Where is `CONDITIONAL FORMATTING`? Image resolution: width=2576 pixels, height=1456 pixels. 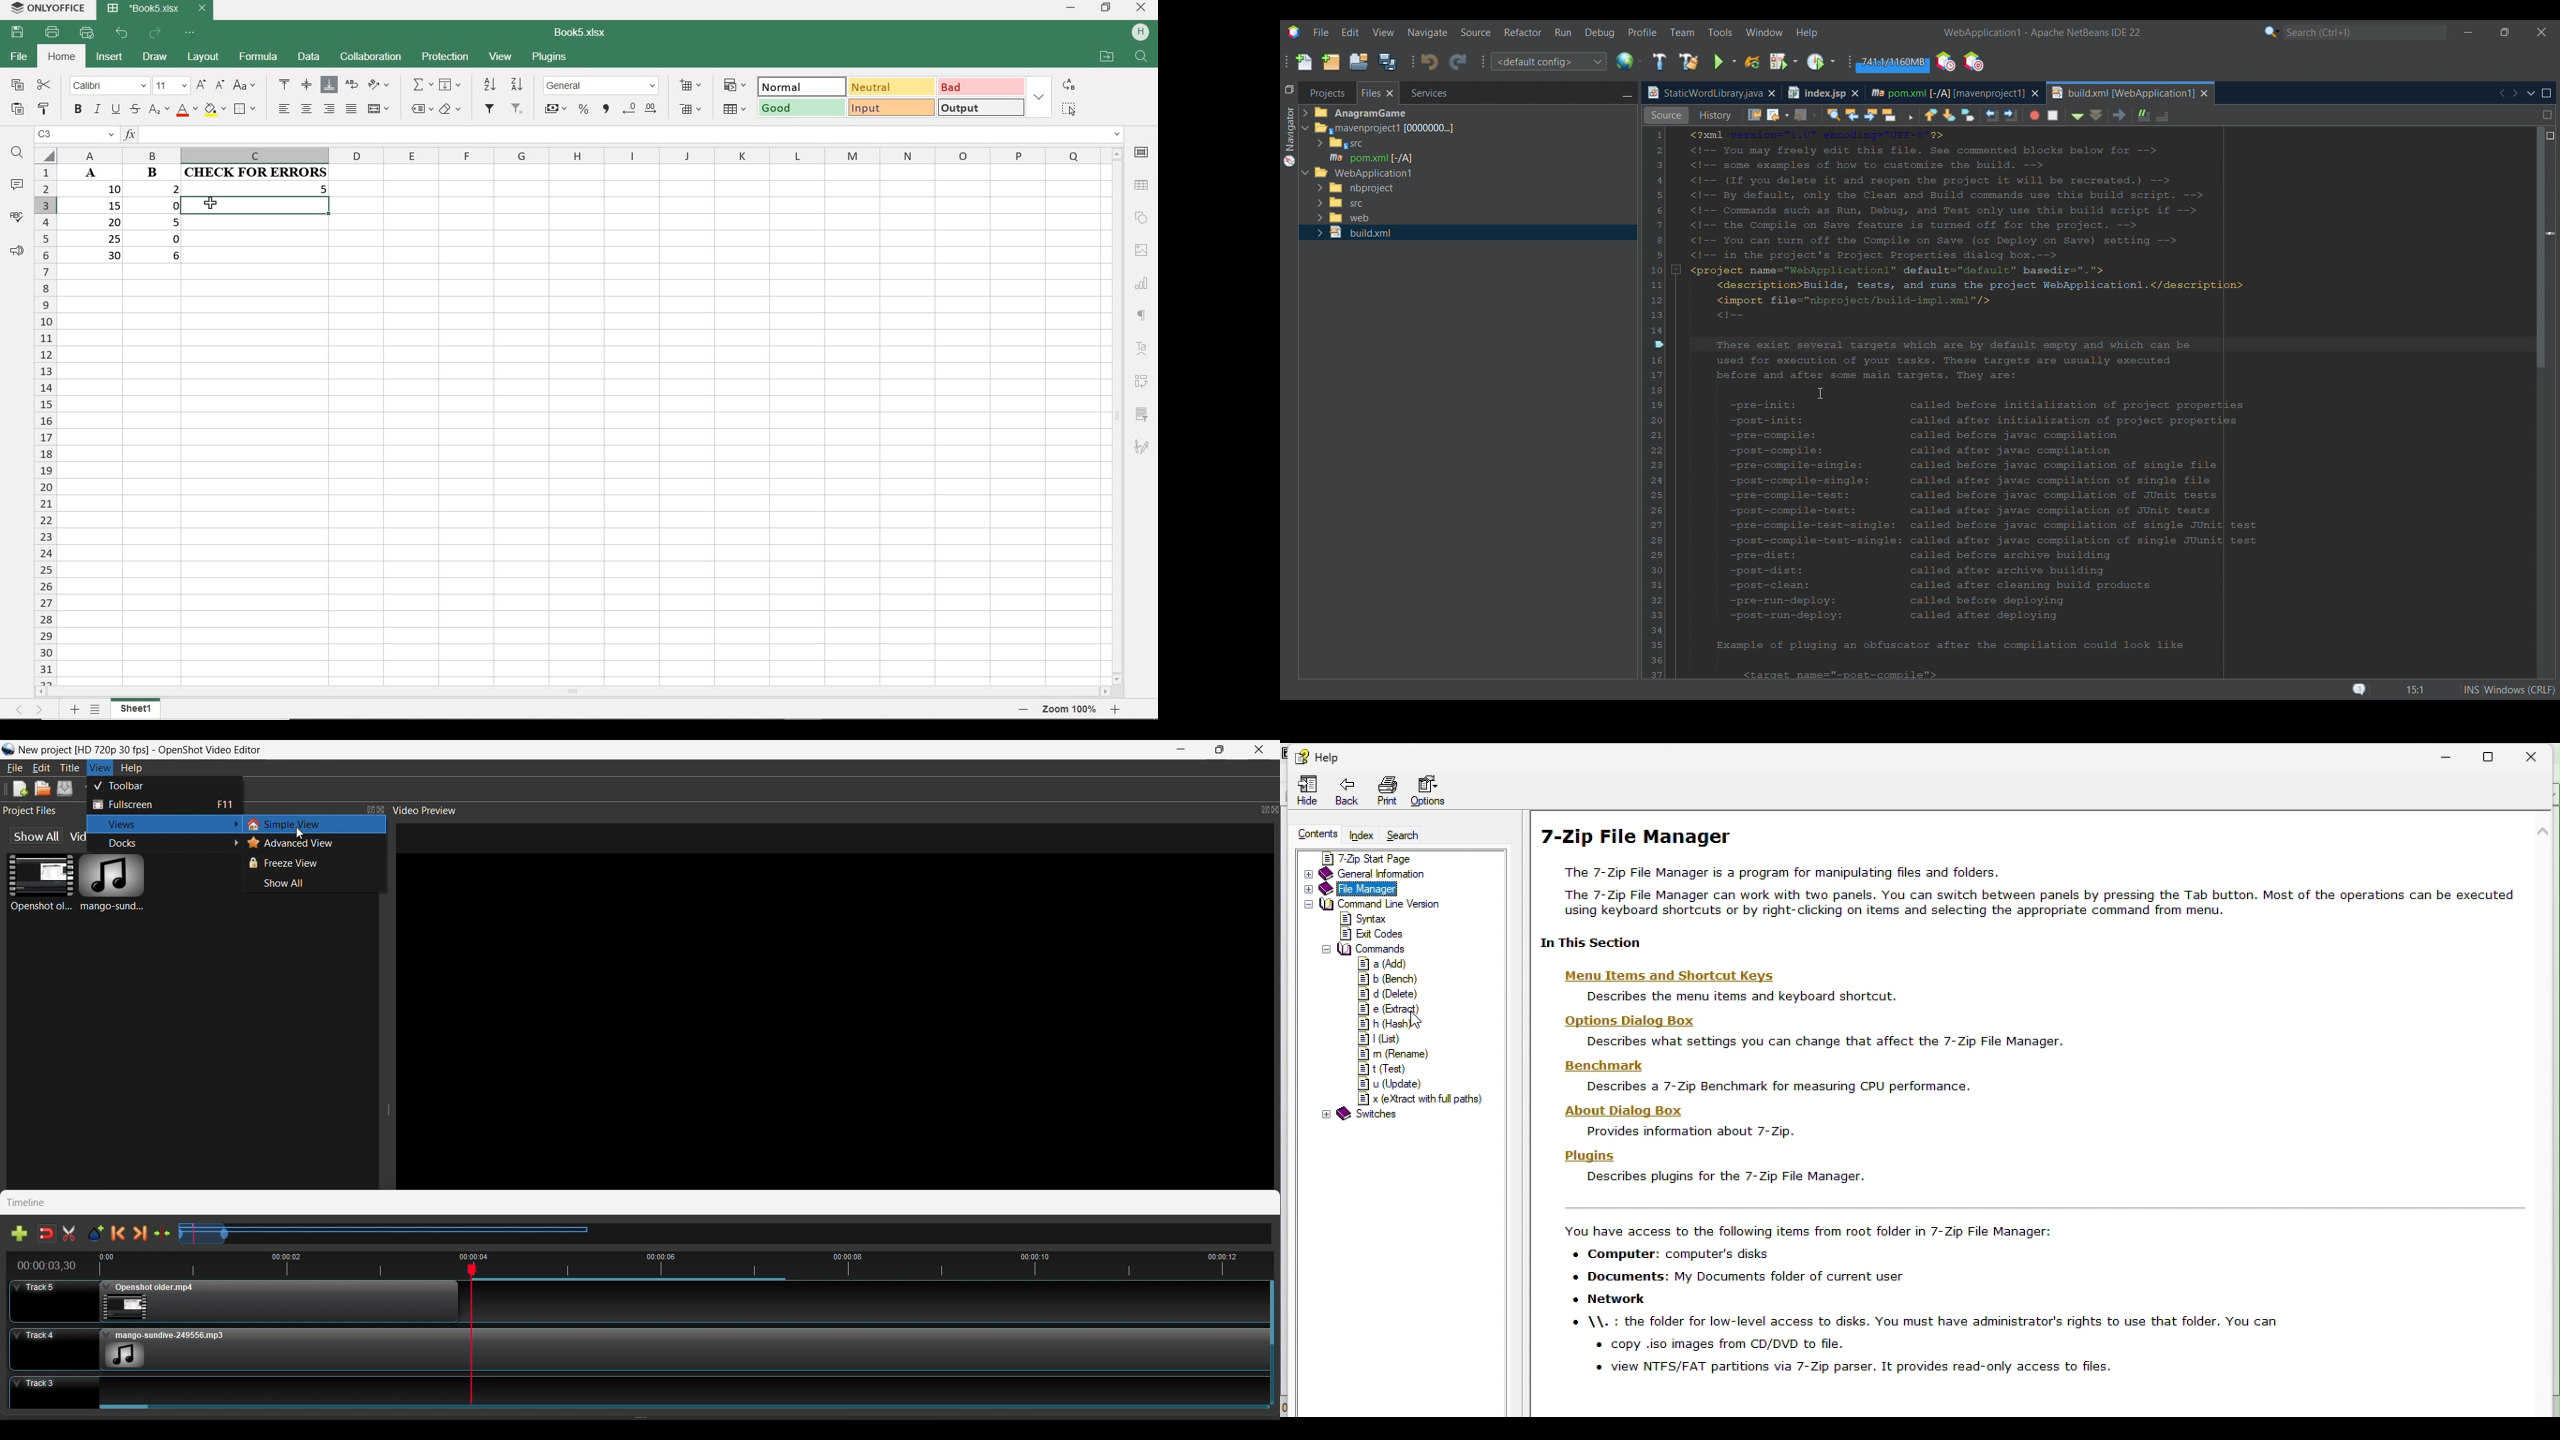
CONDITIONAL FORMATTING is located at coordinates (735, 86).